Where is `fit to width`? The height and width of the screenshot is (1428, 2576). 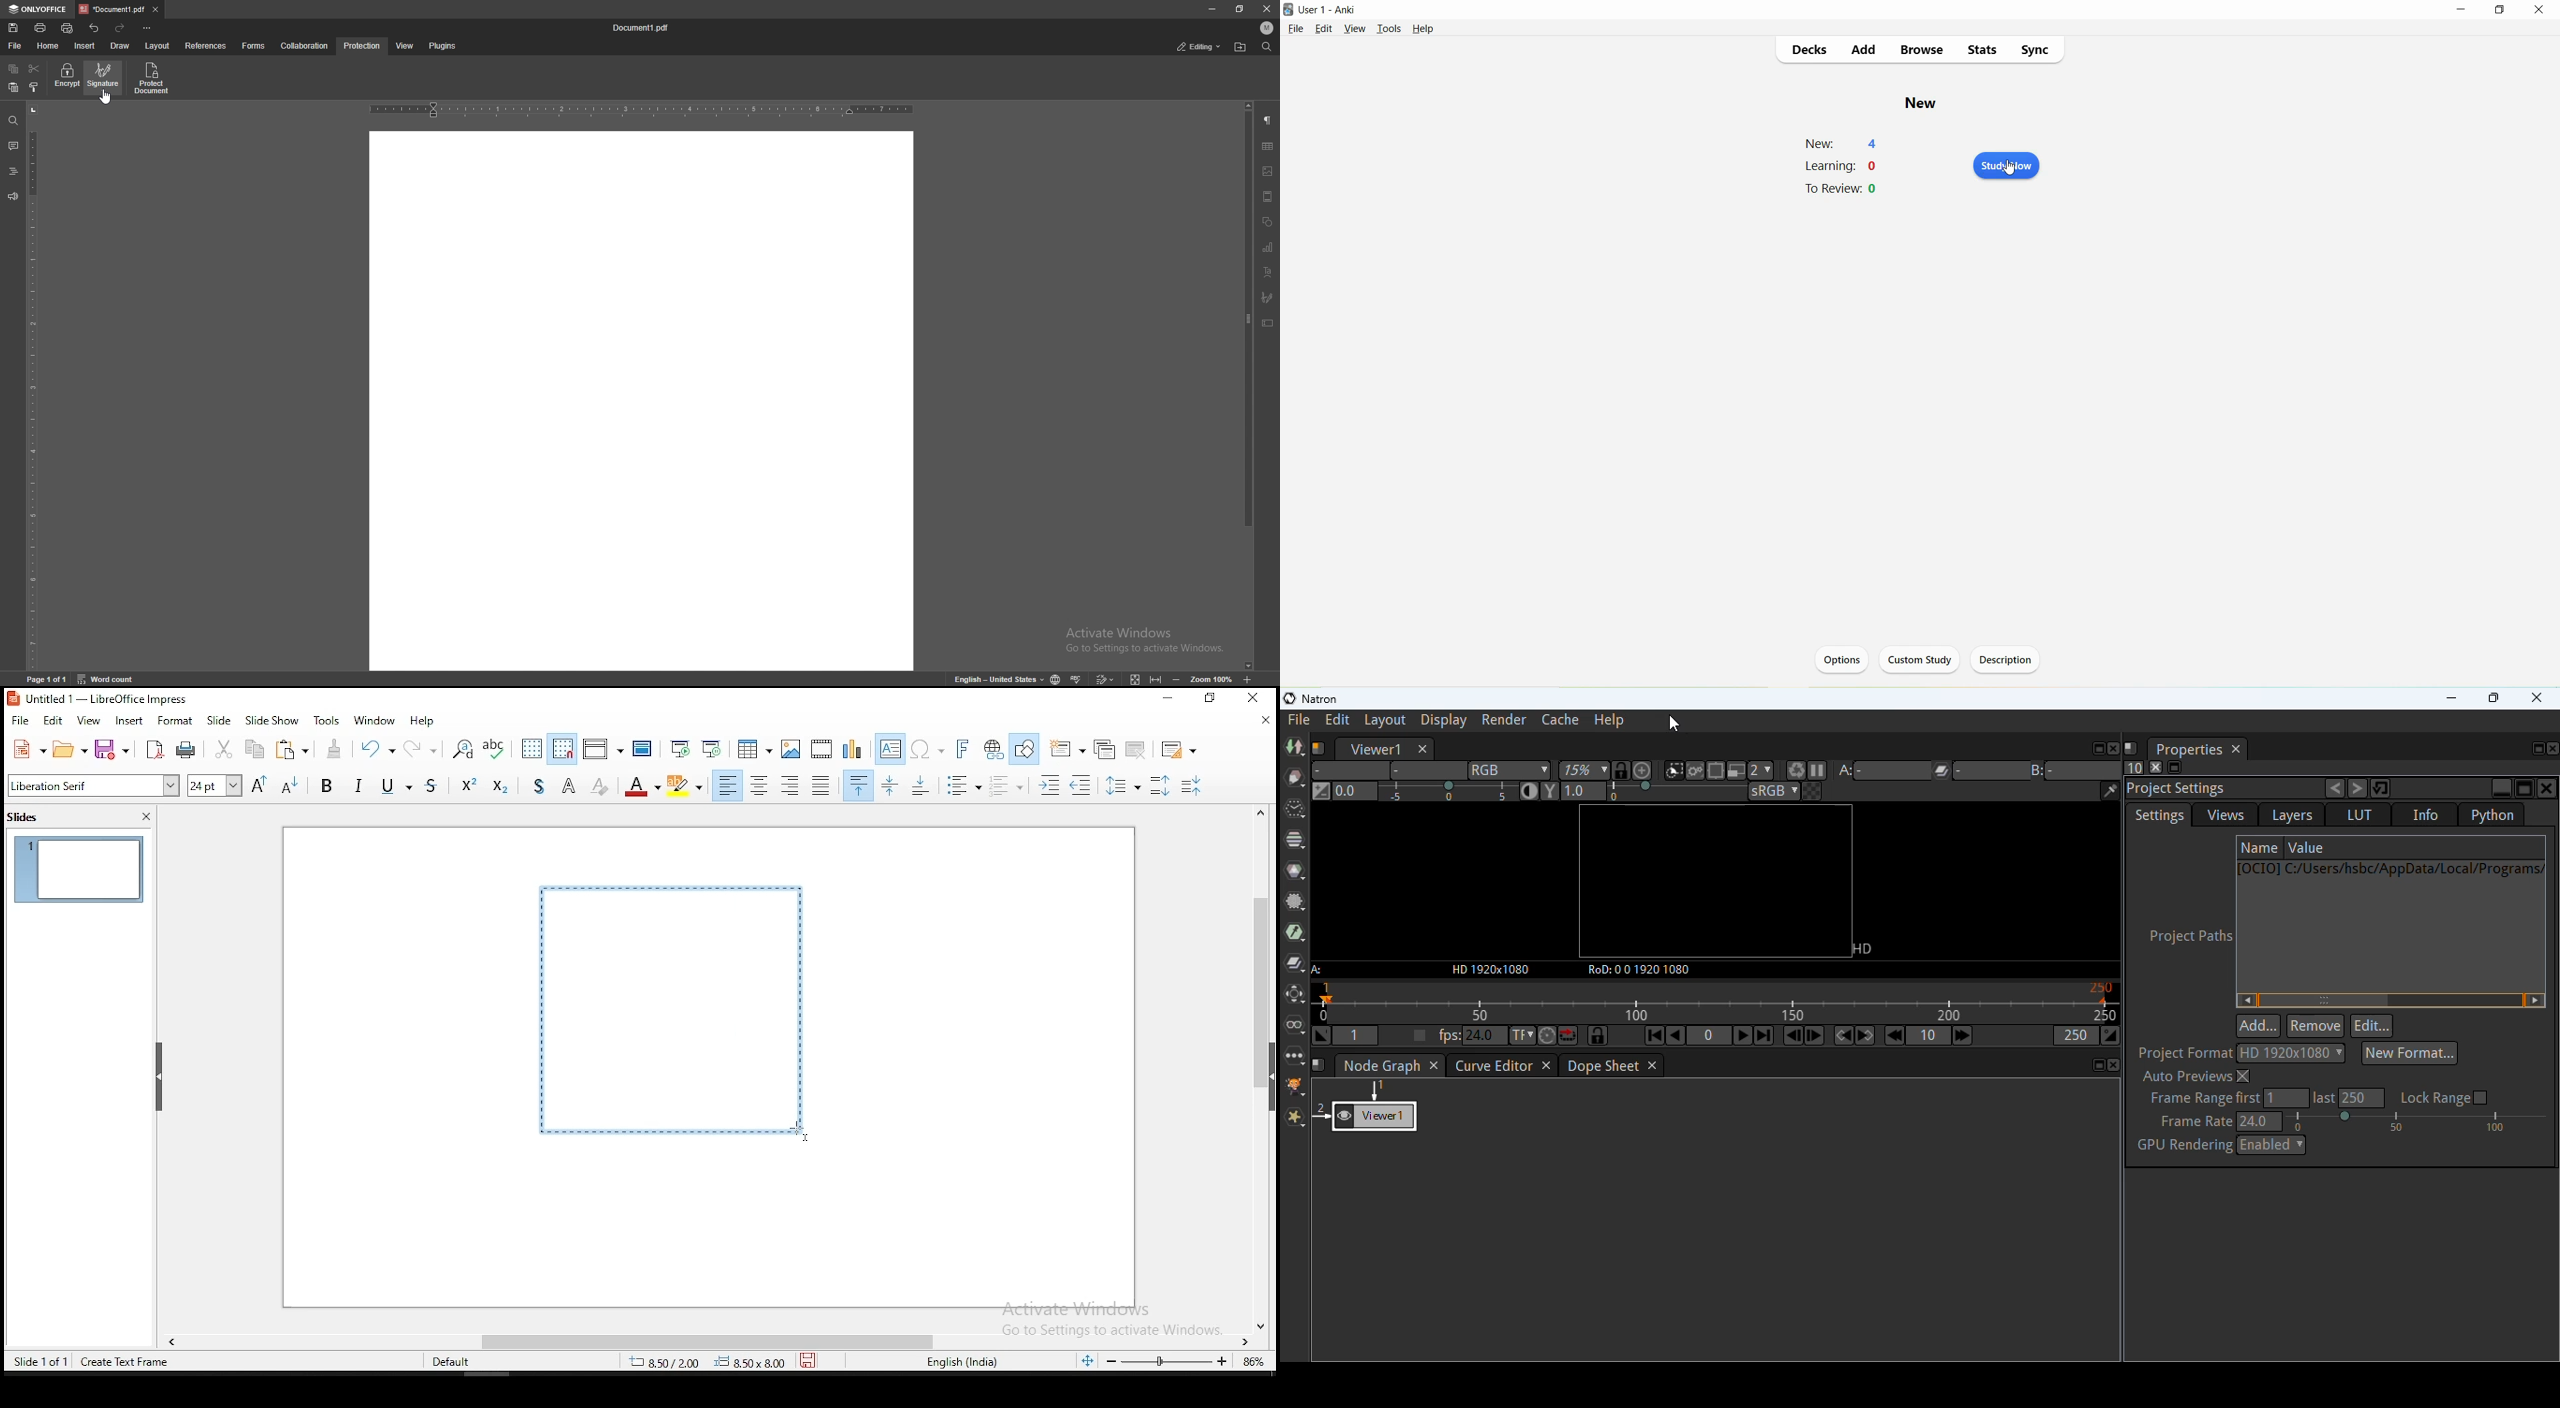
fit to width is located at coordinates (1157, 677).